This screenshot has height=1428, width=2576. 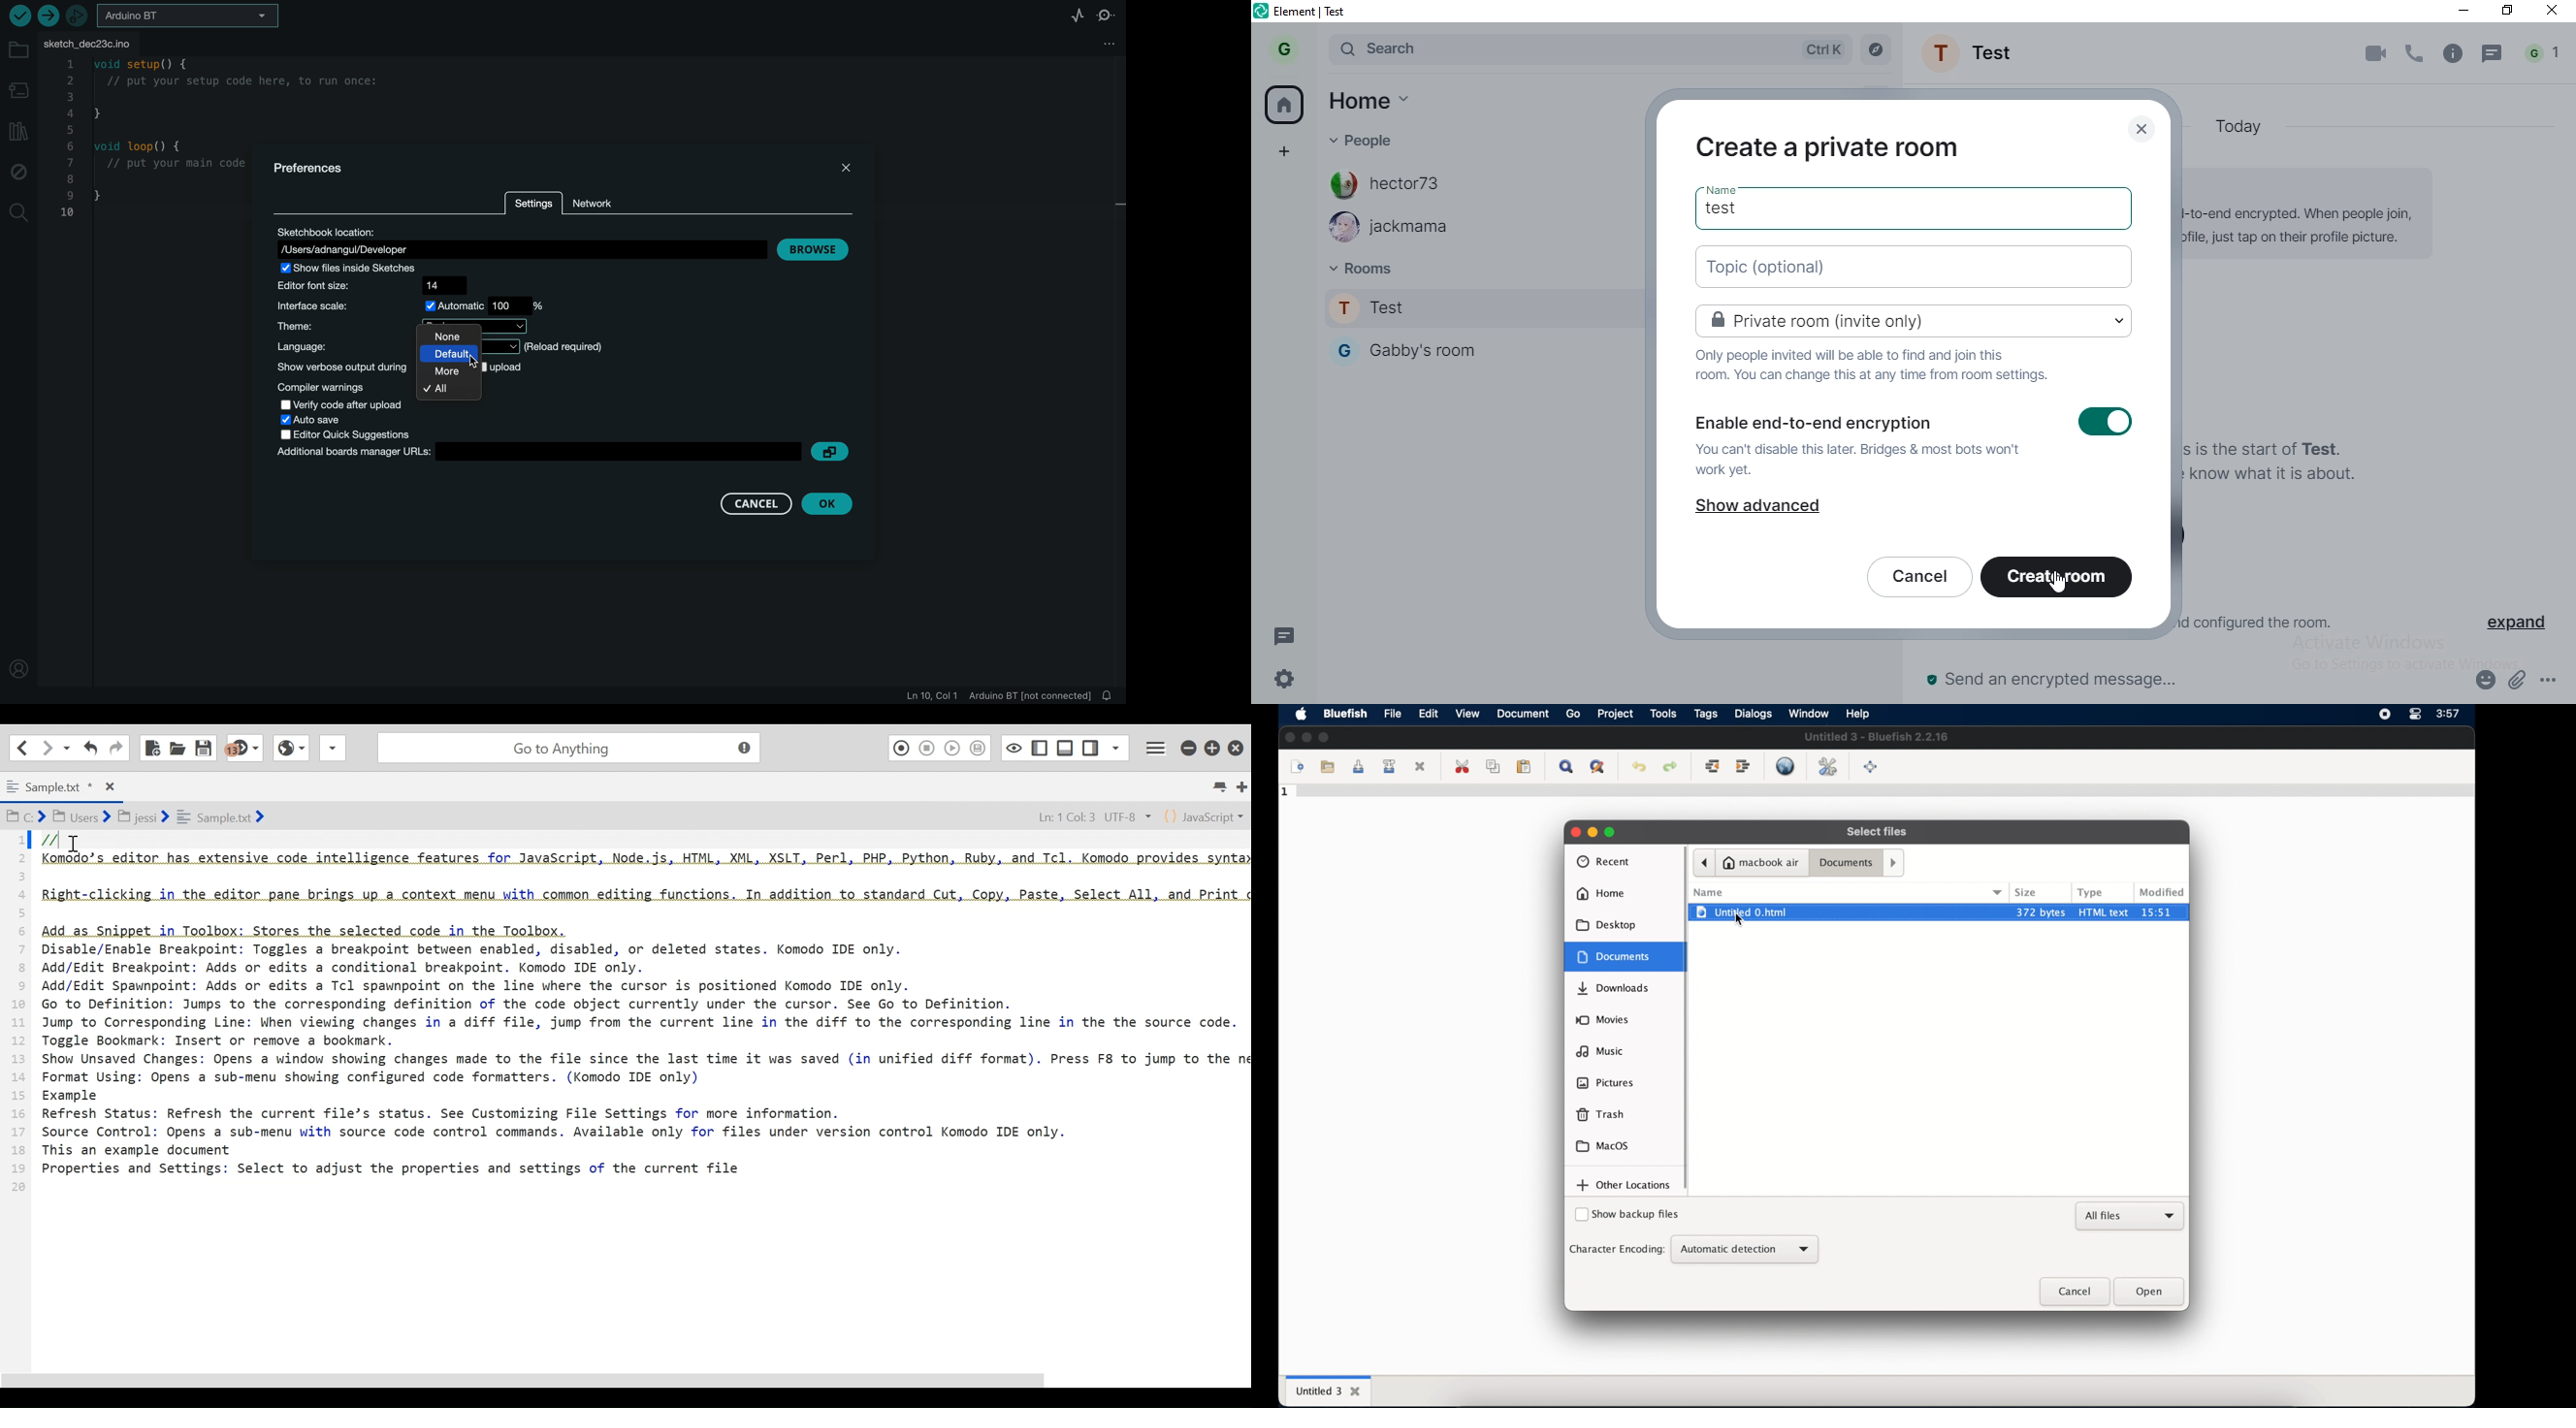 I want to click on Jump to syntax, so click(x=246, y=748).